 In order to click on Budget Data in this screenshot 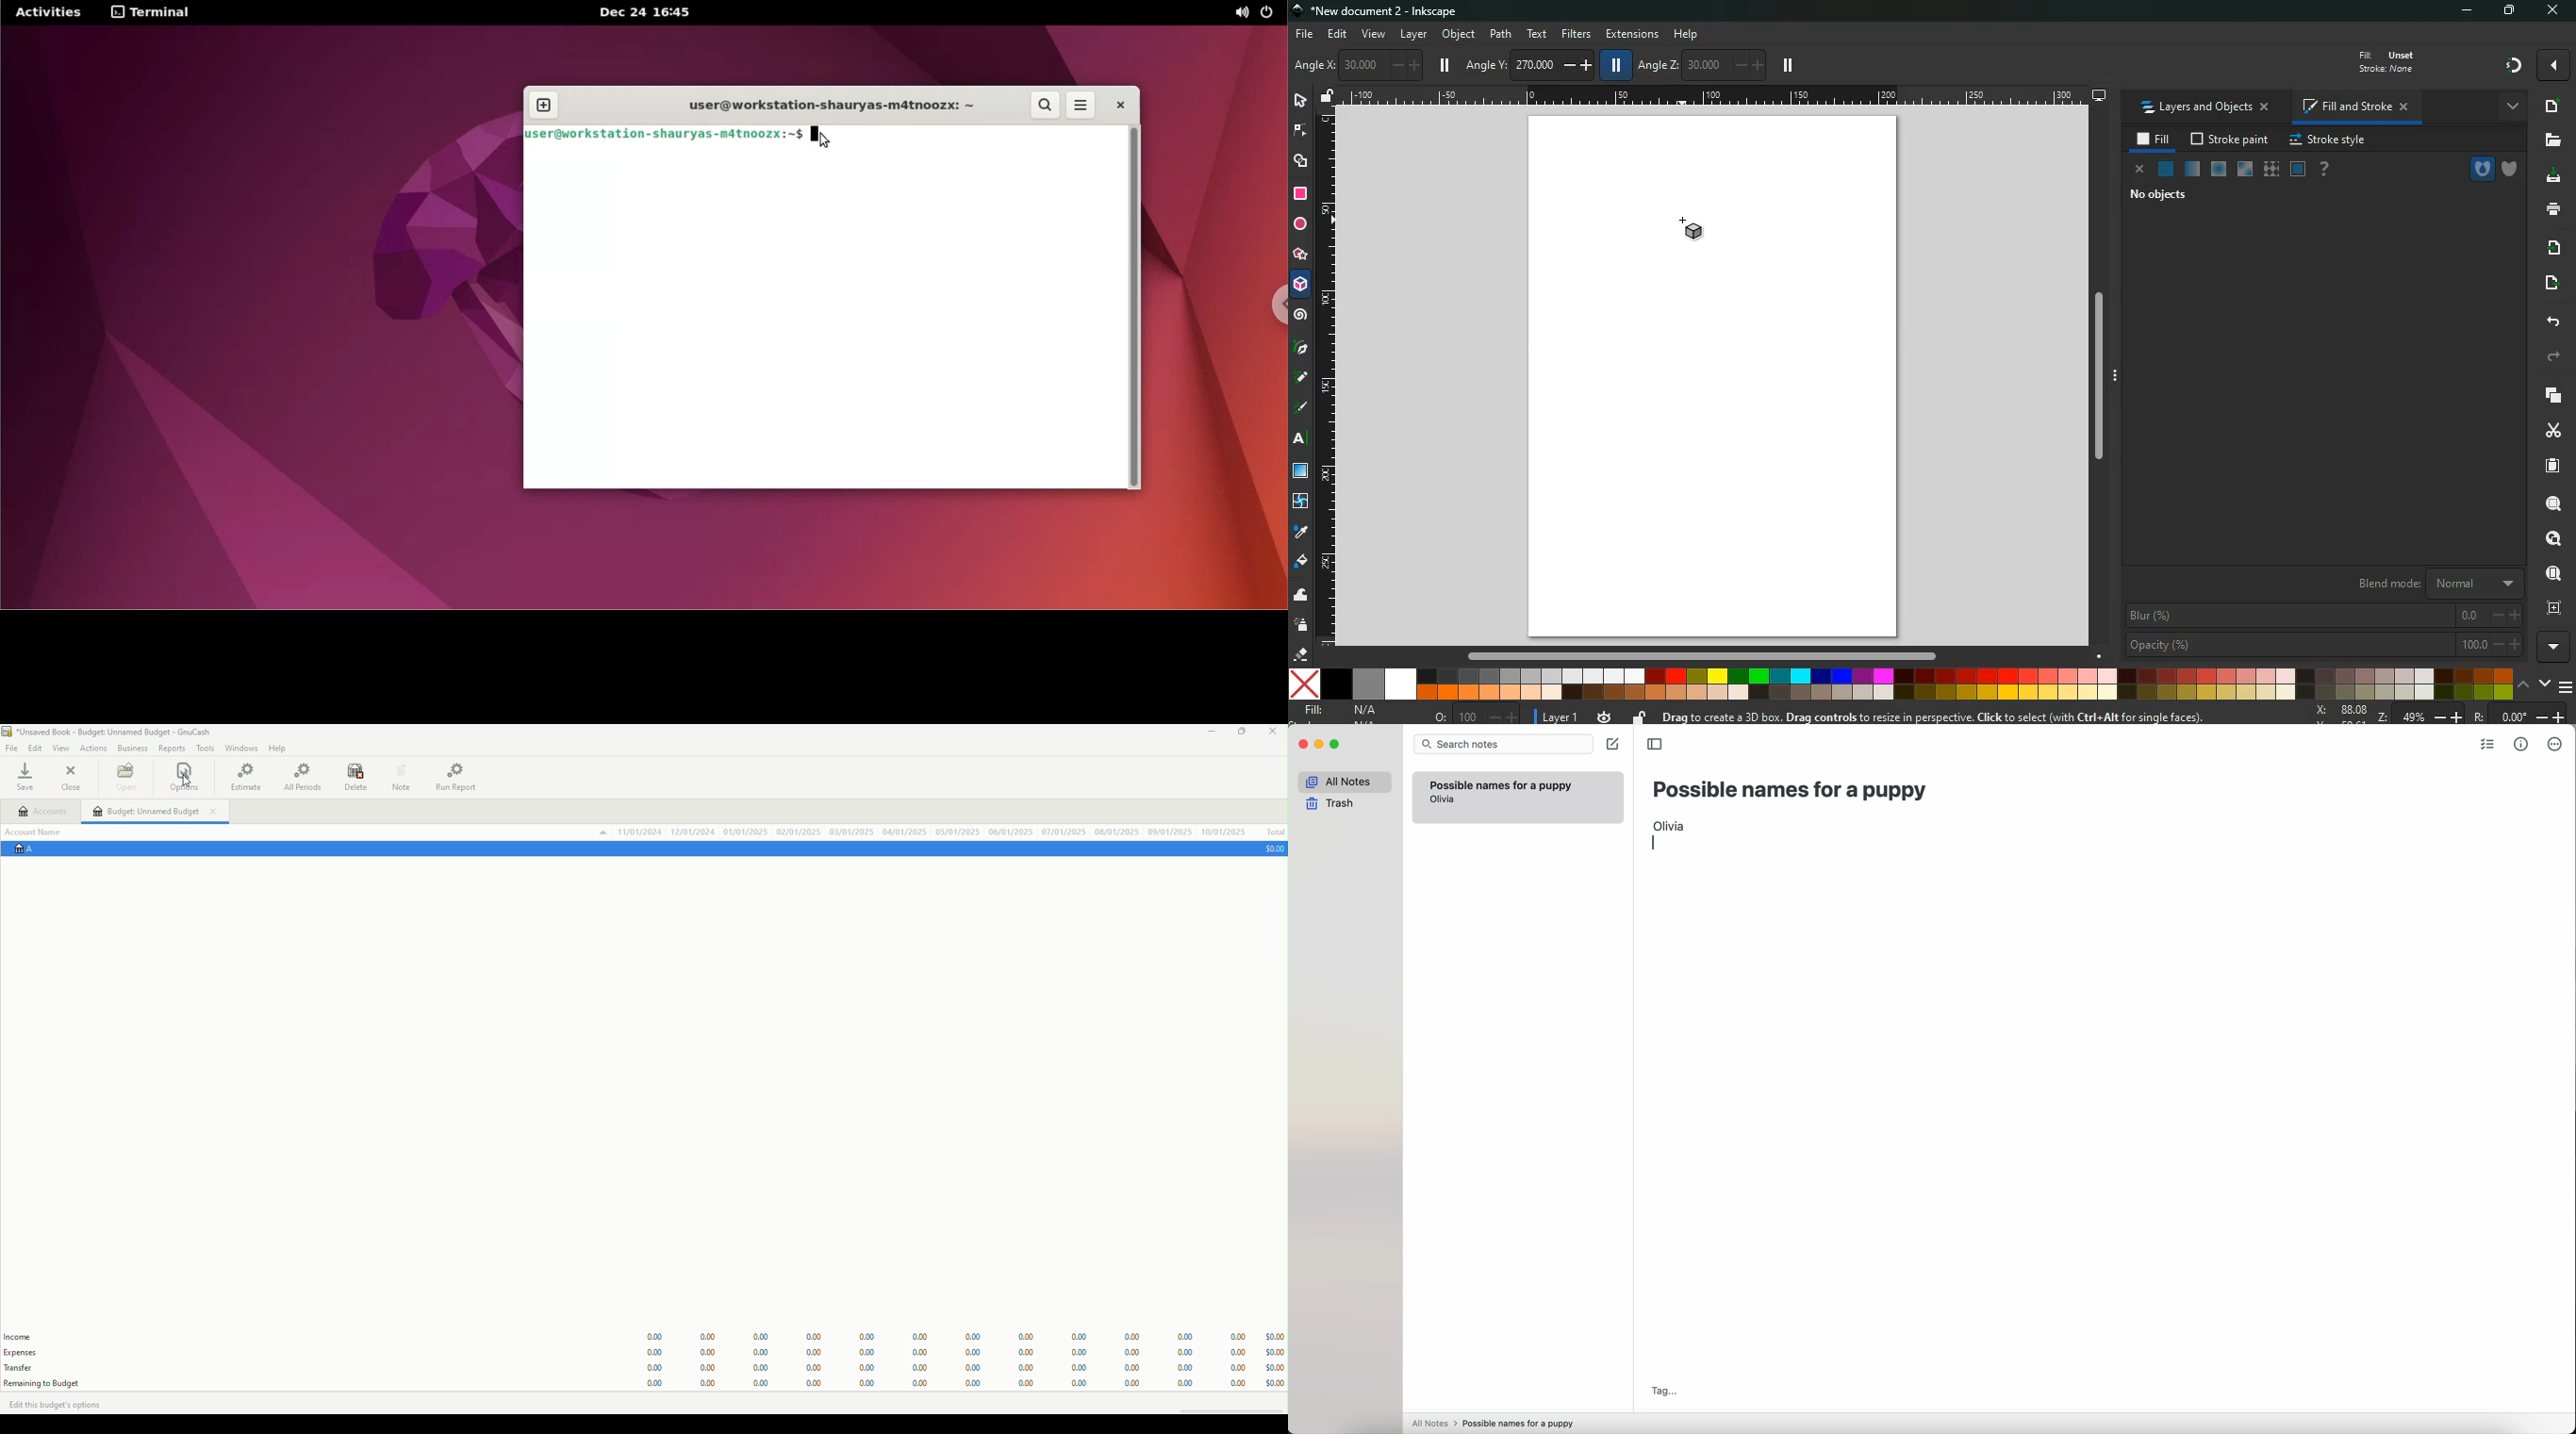, I will do `click(952, 1355)`.